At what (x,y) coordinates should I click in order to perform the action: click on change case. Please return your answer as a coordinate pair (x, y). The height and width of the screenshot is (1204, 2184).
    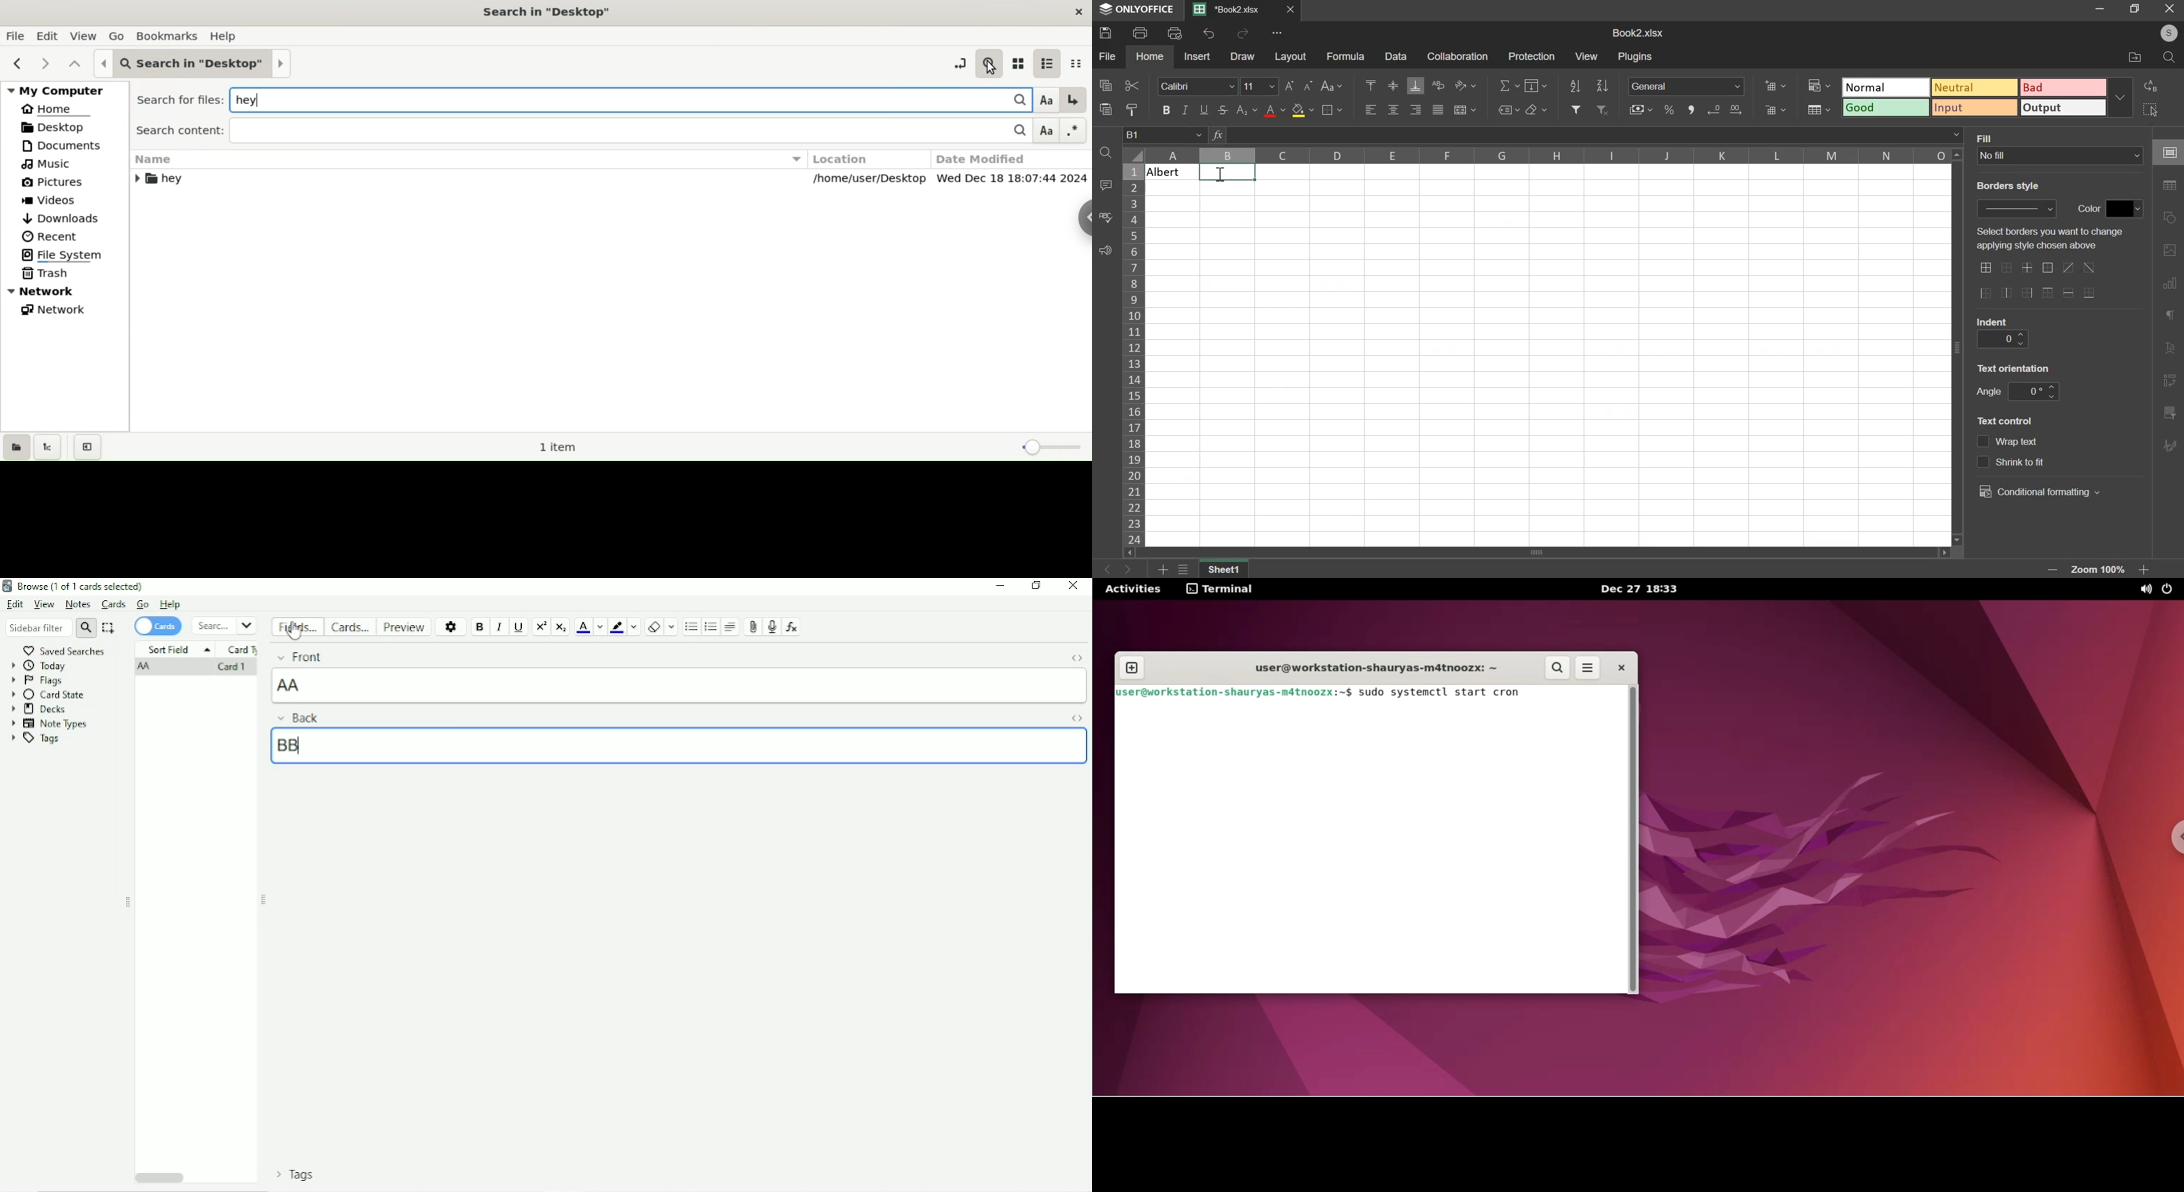
    Looking at the image, I should click on (1332, 86).